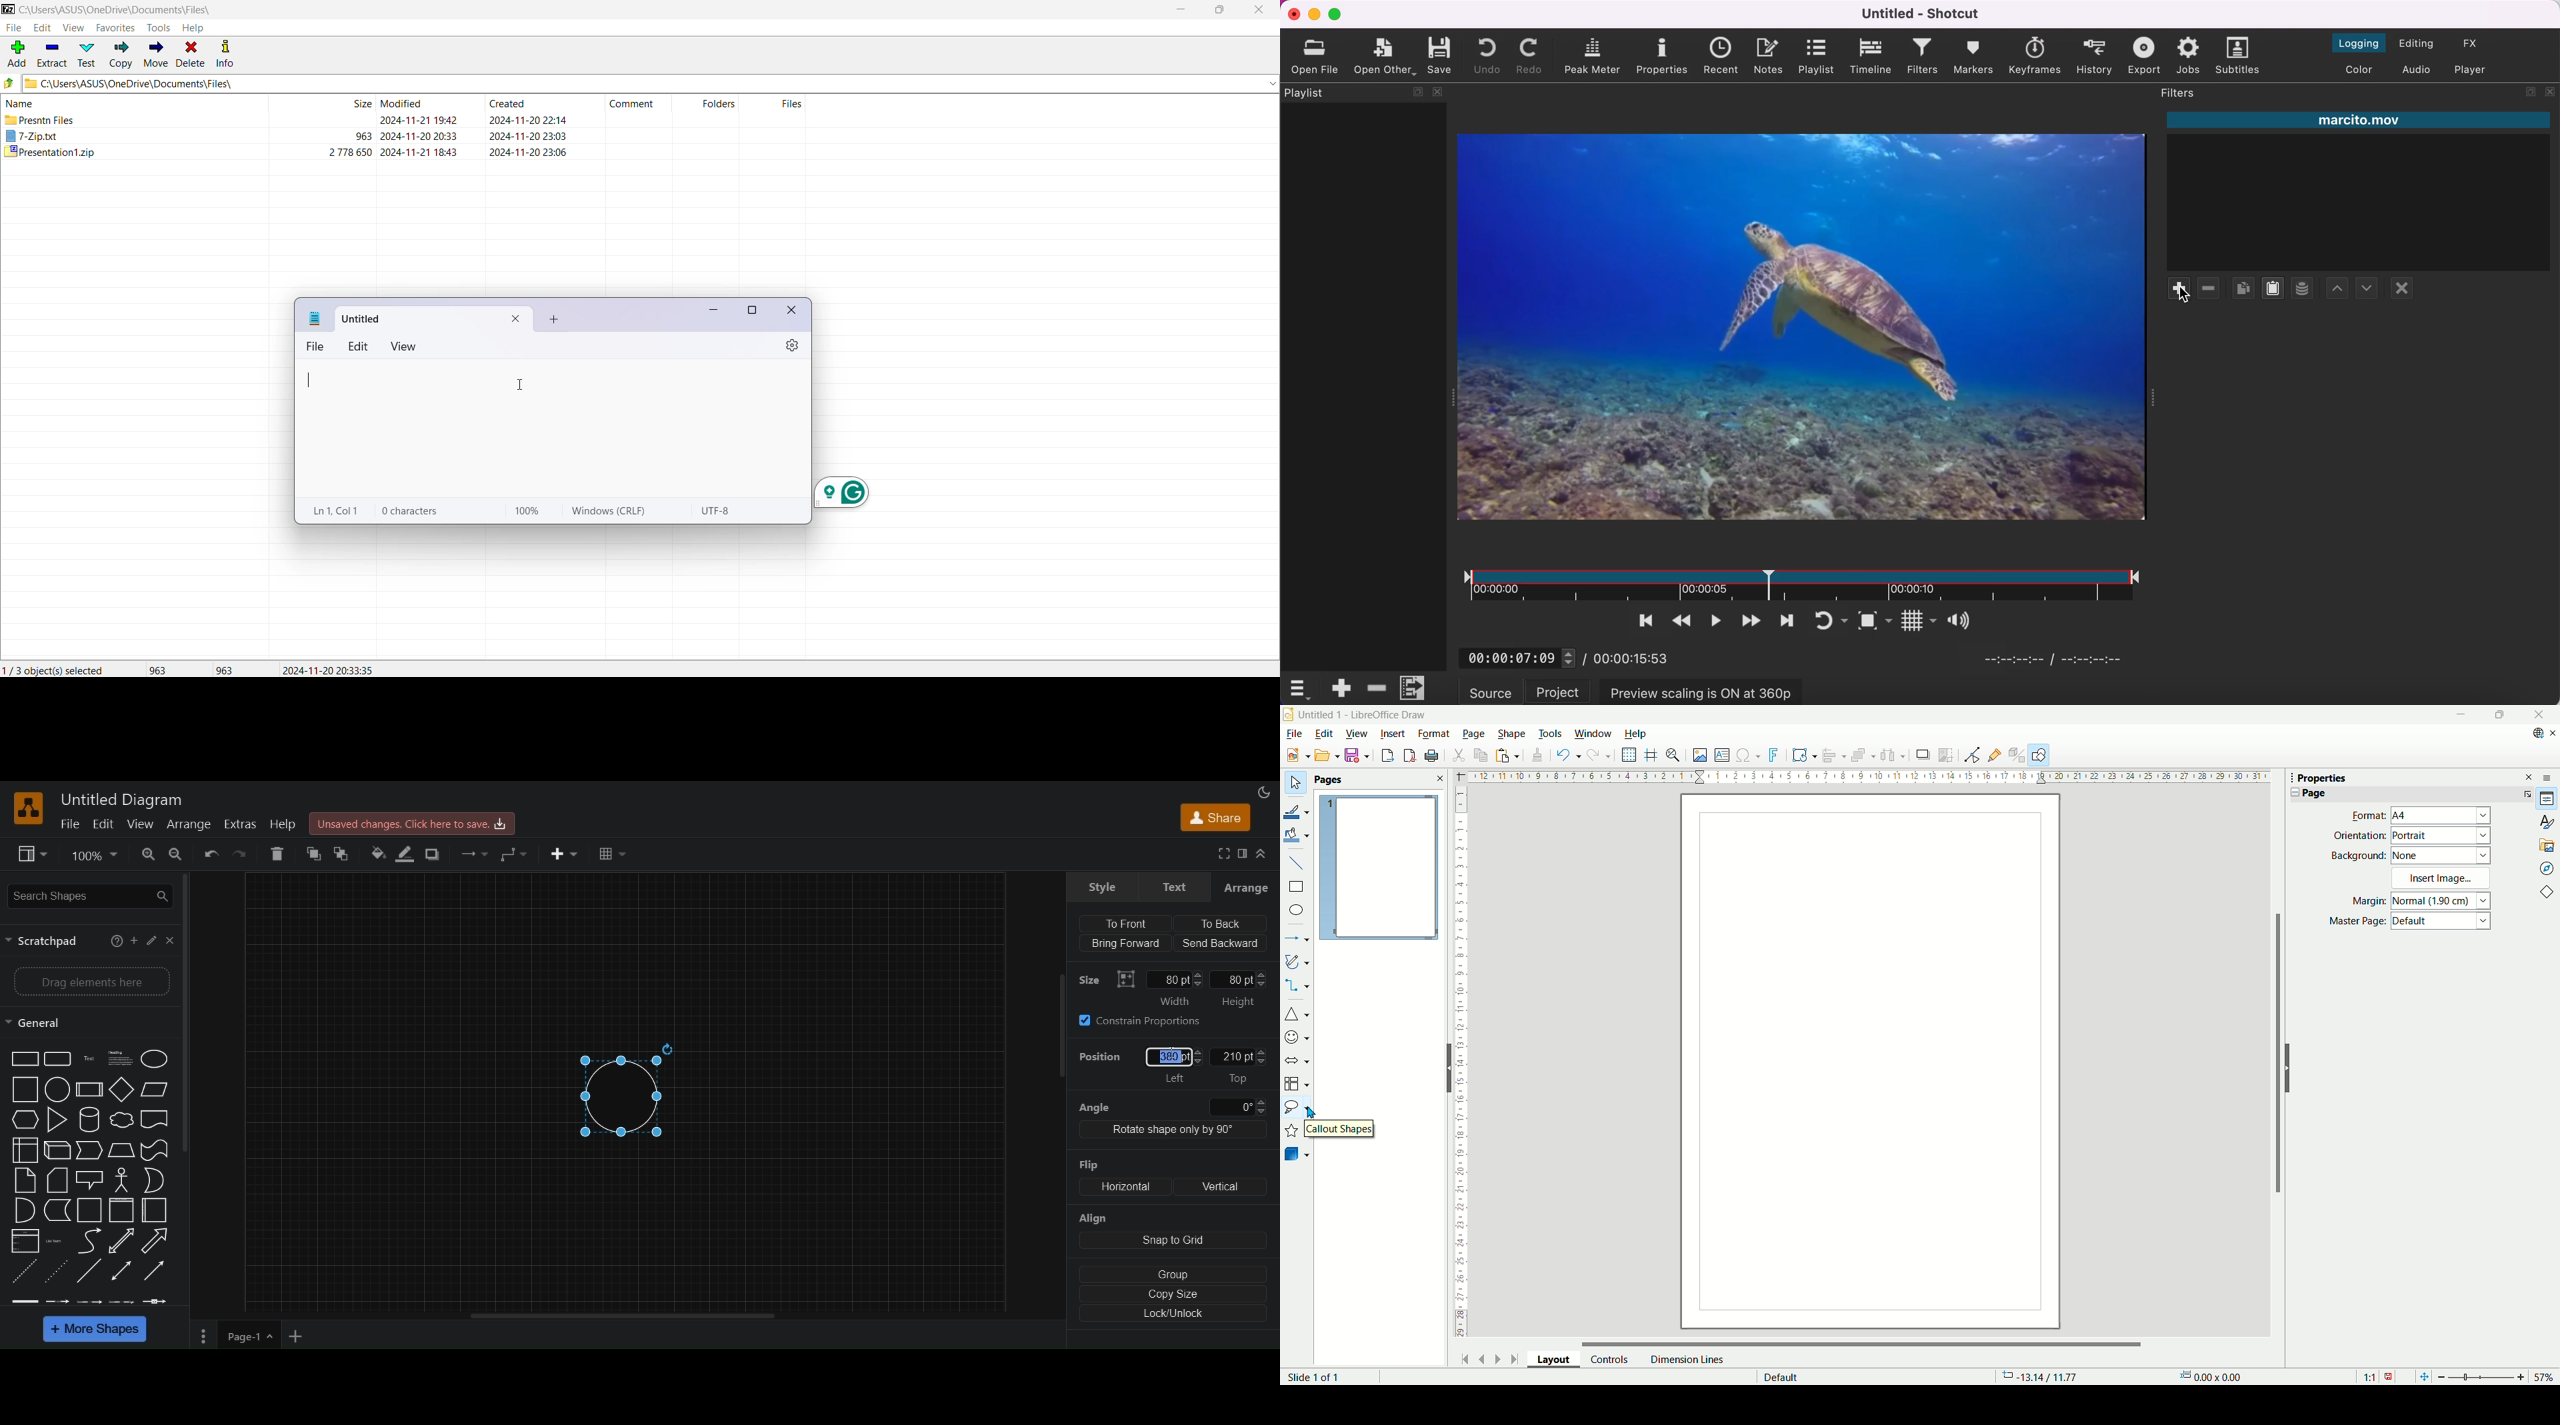 Image resolution: width=2576 pixels, height=1428 pixels. I want to click on select, so click(1295, 784).